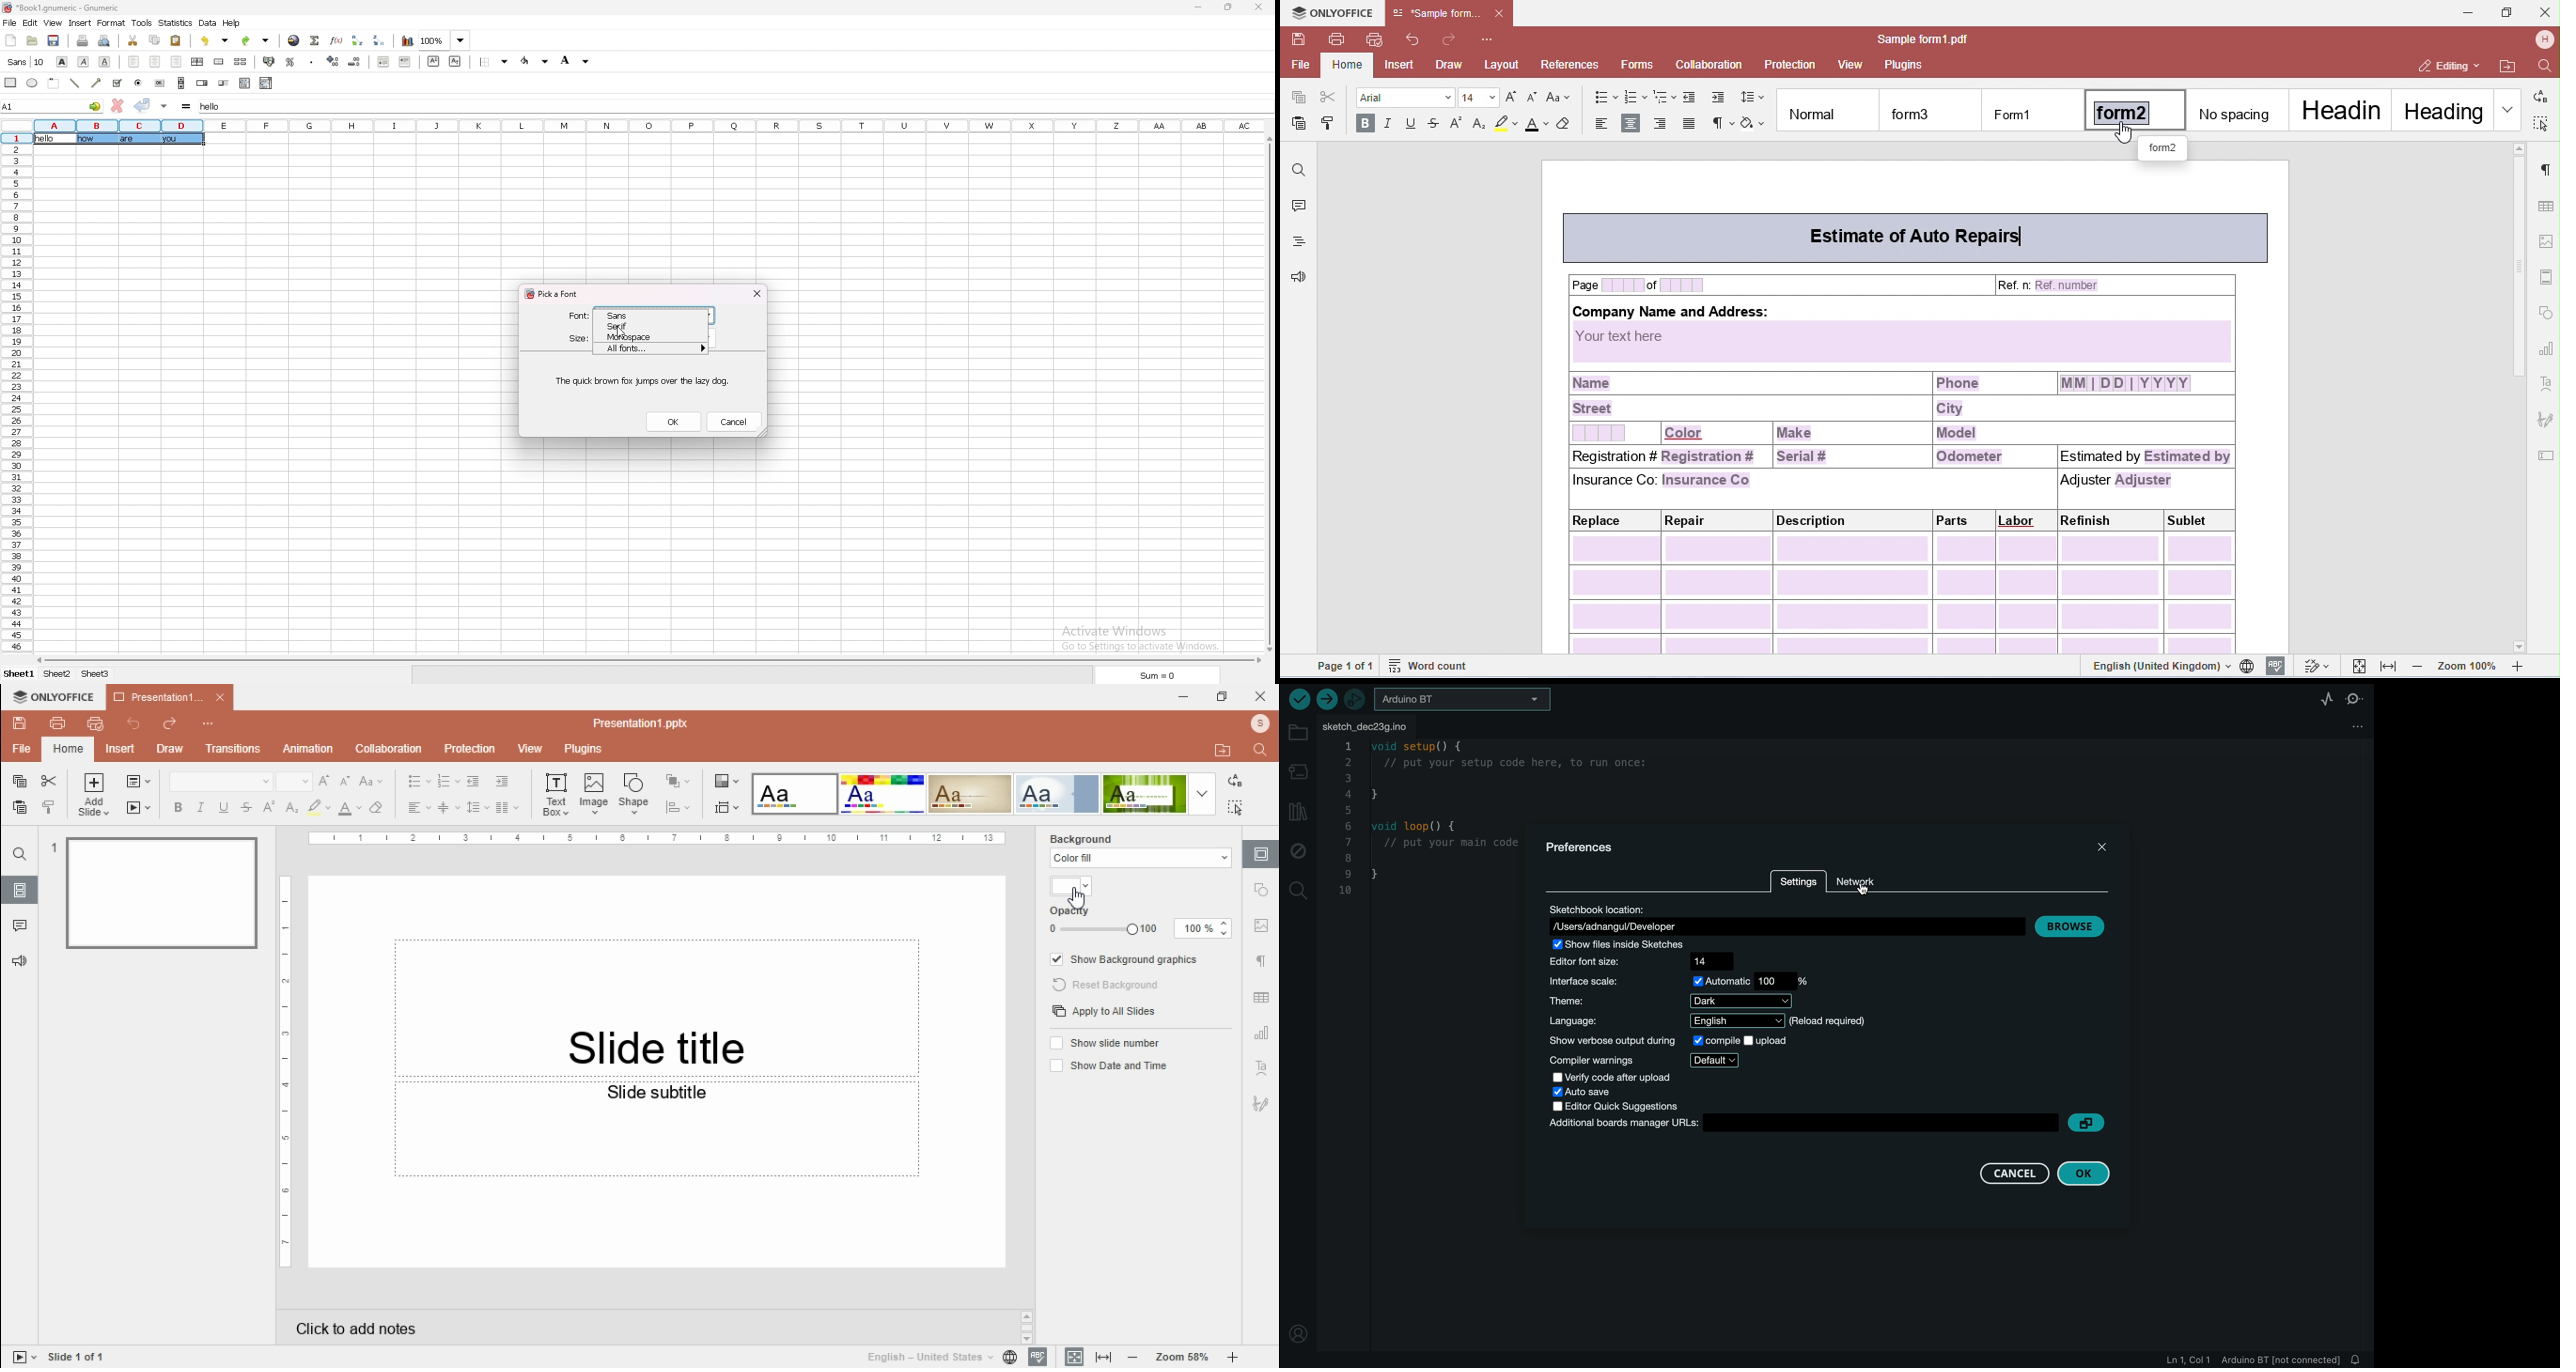 This screenshot has width=2576, height=1372. Describe the element at coordinates (927, 1357) in the screenshot. I see `language` at that location.